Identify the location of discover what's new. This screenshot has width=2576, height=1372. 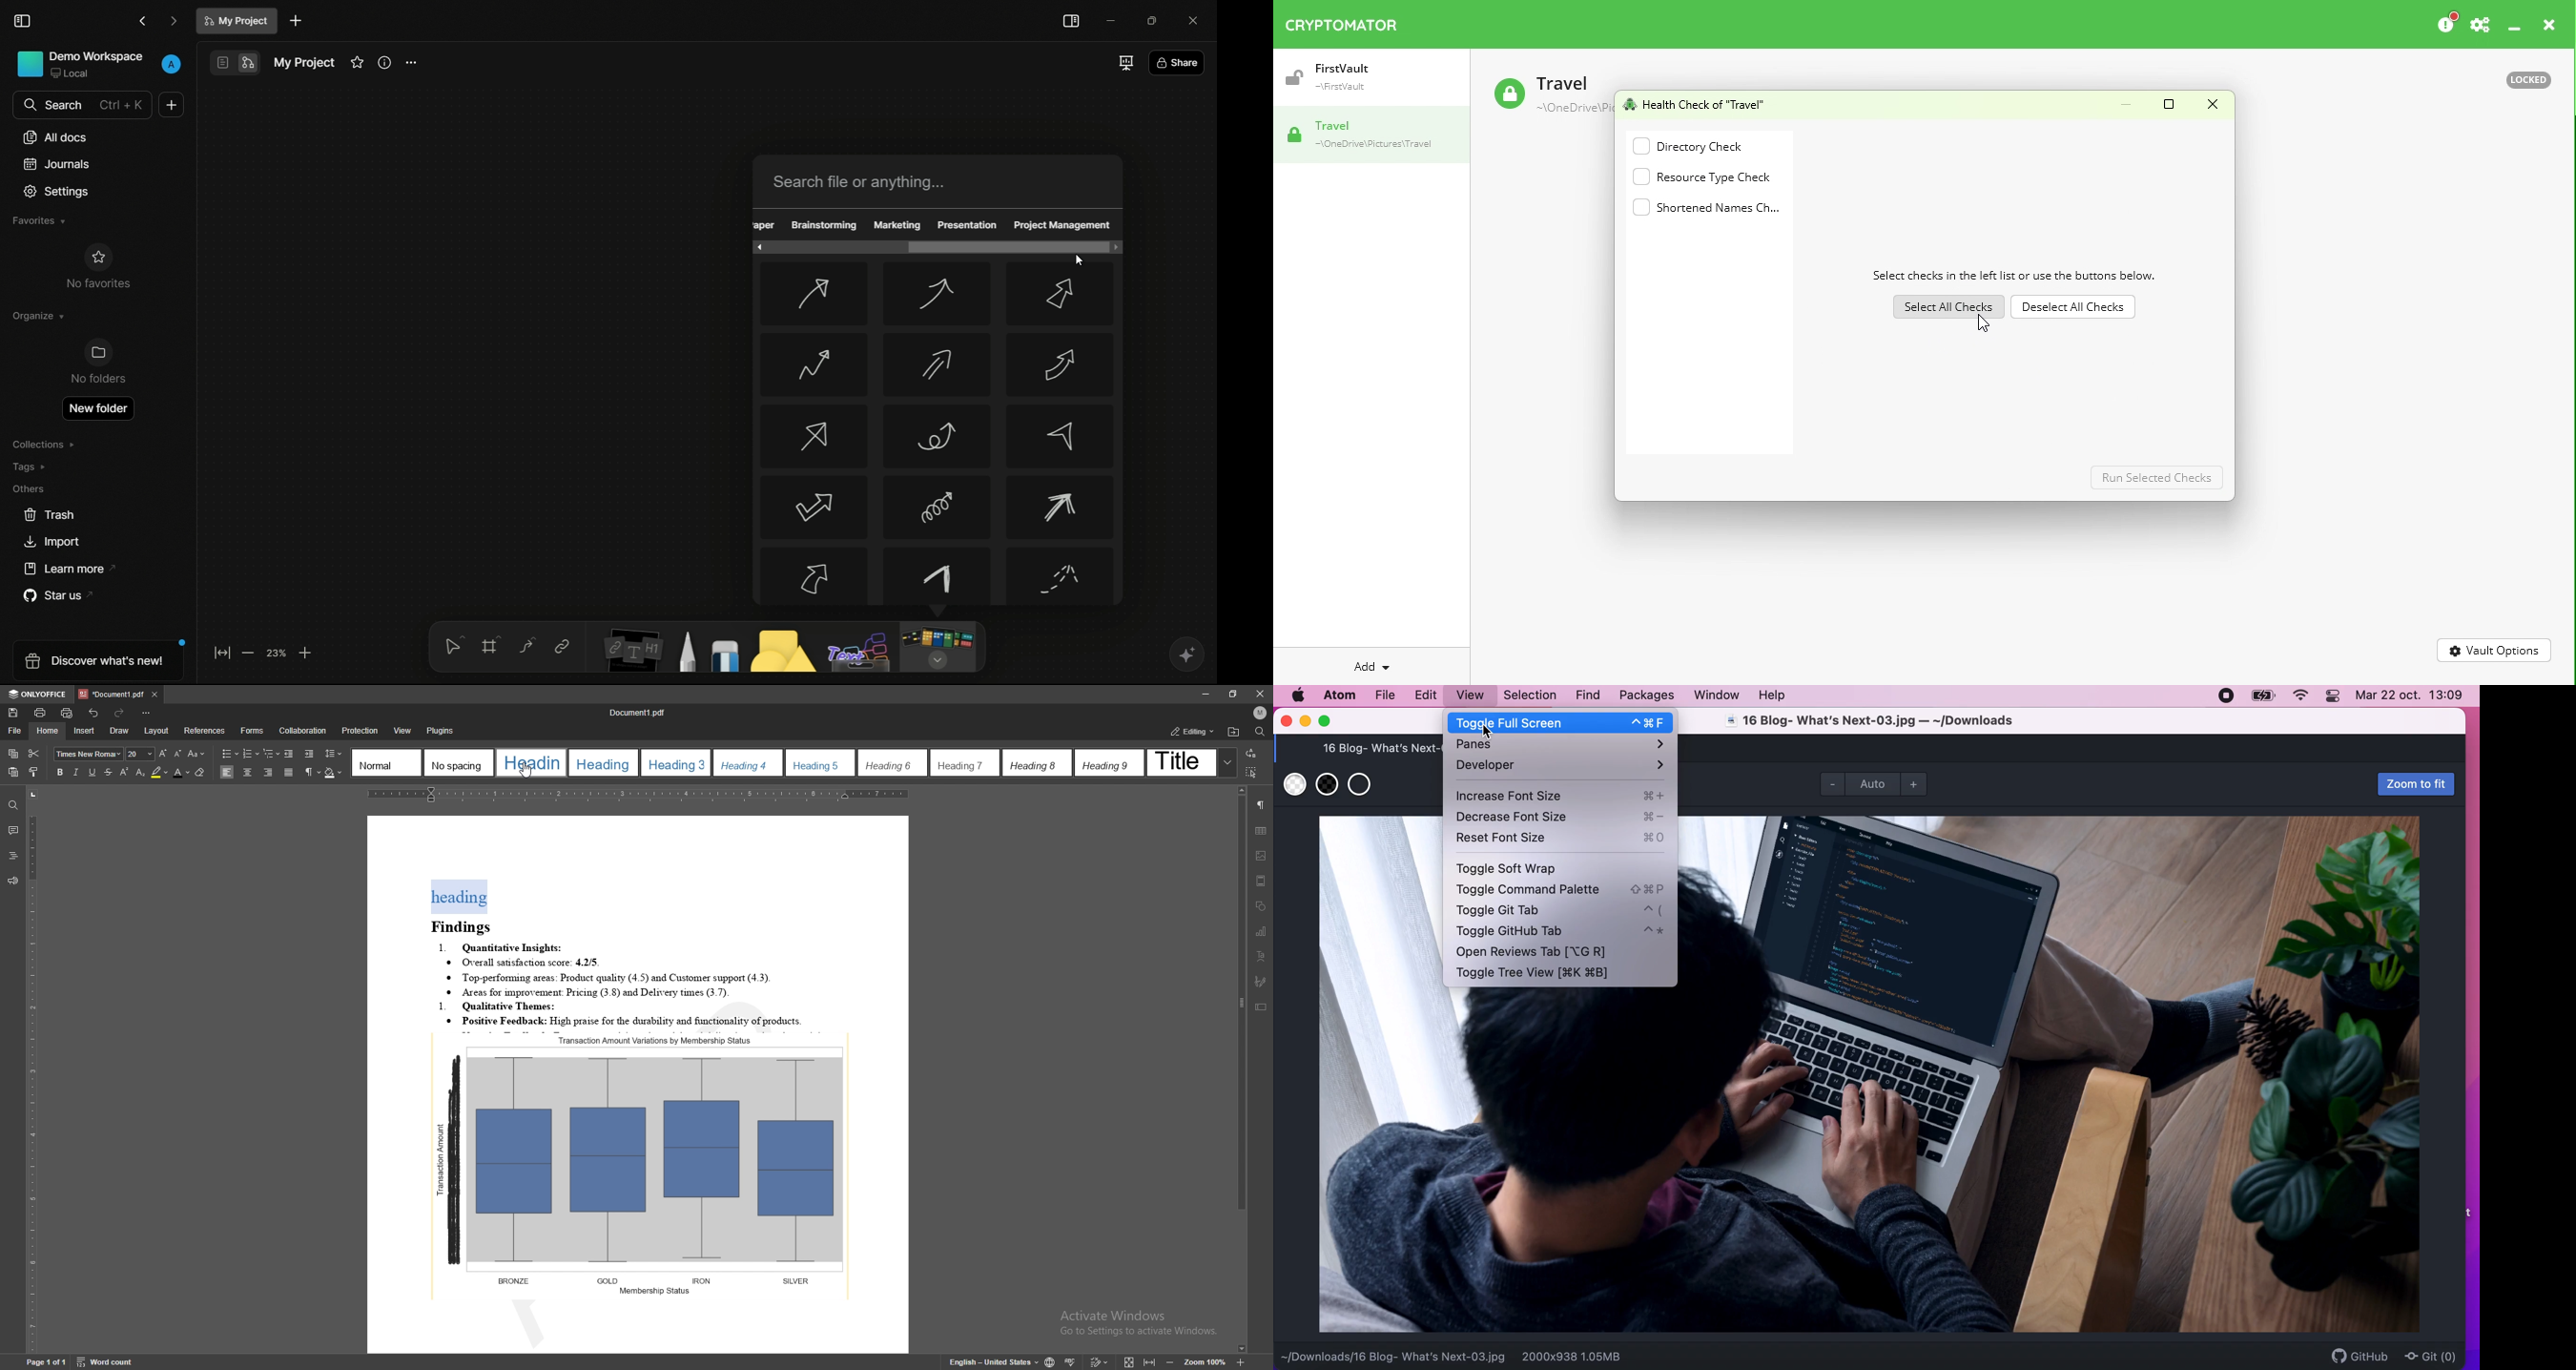
(101, 660).